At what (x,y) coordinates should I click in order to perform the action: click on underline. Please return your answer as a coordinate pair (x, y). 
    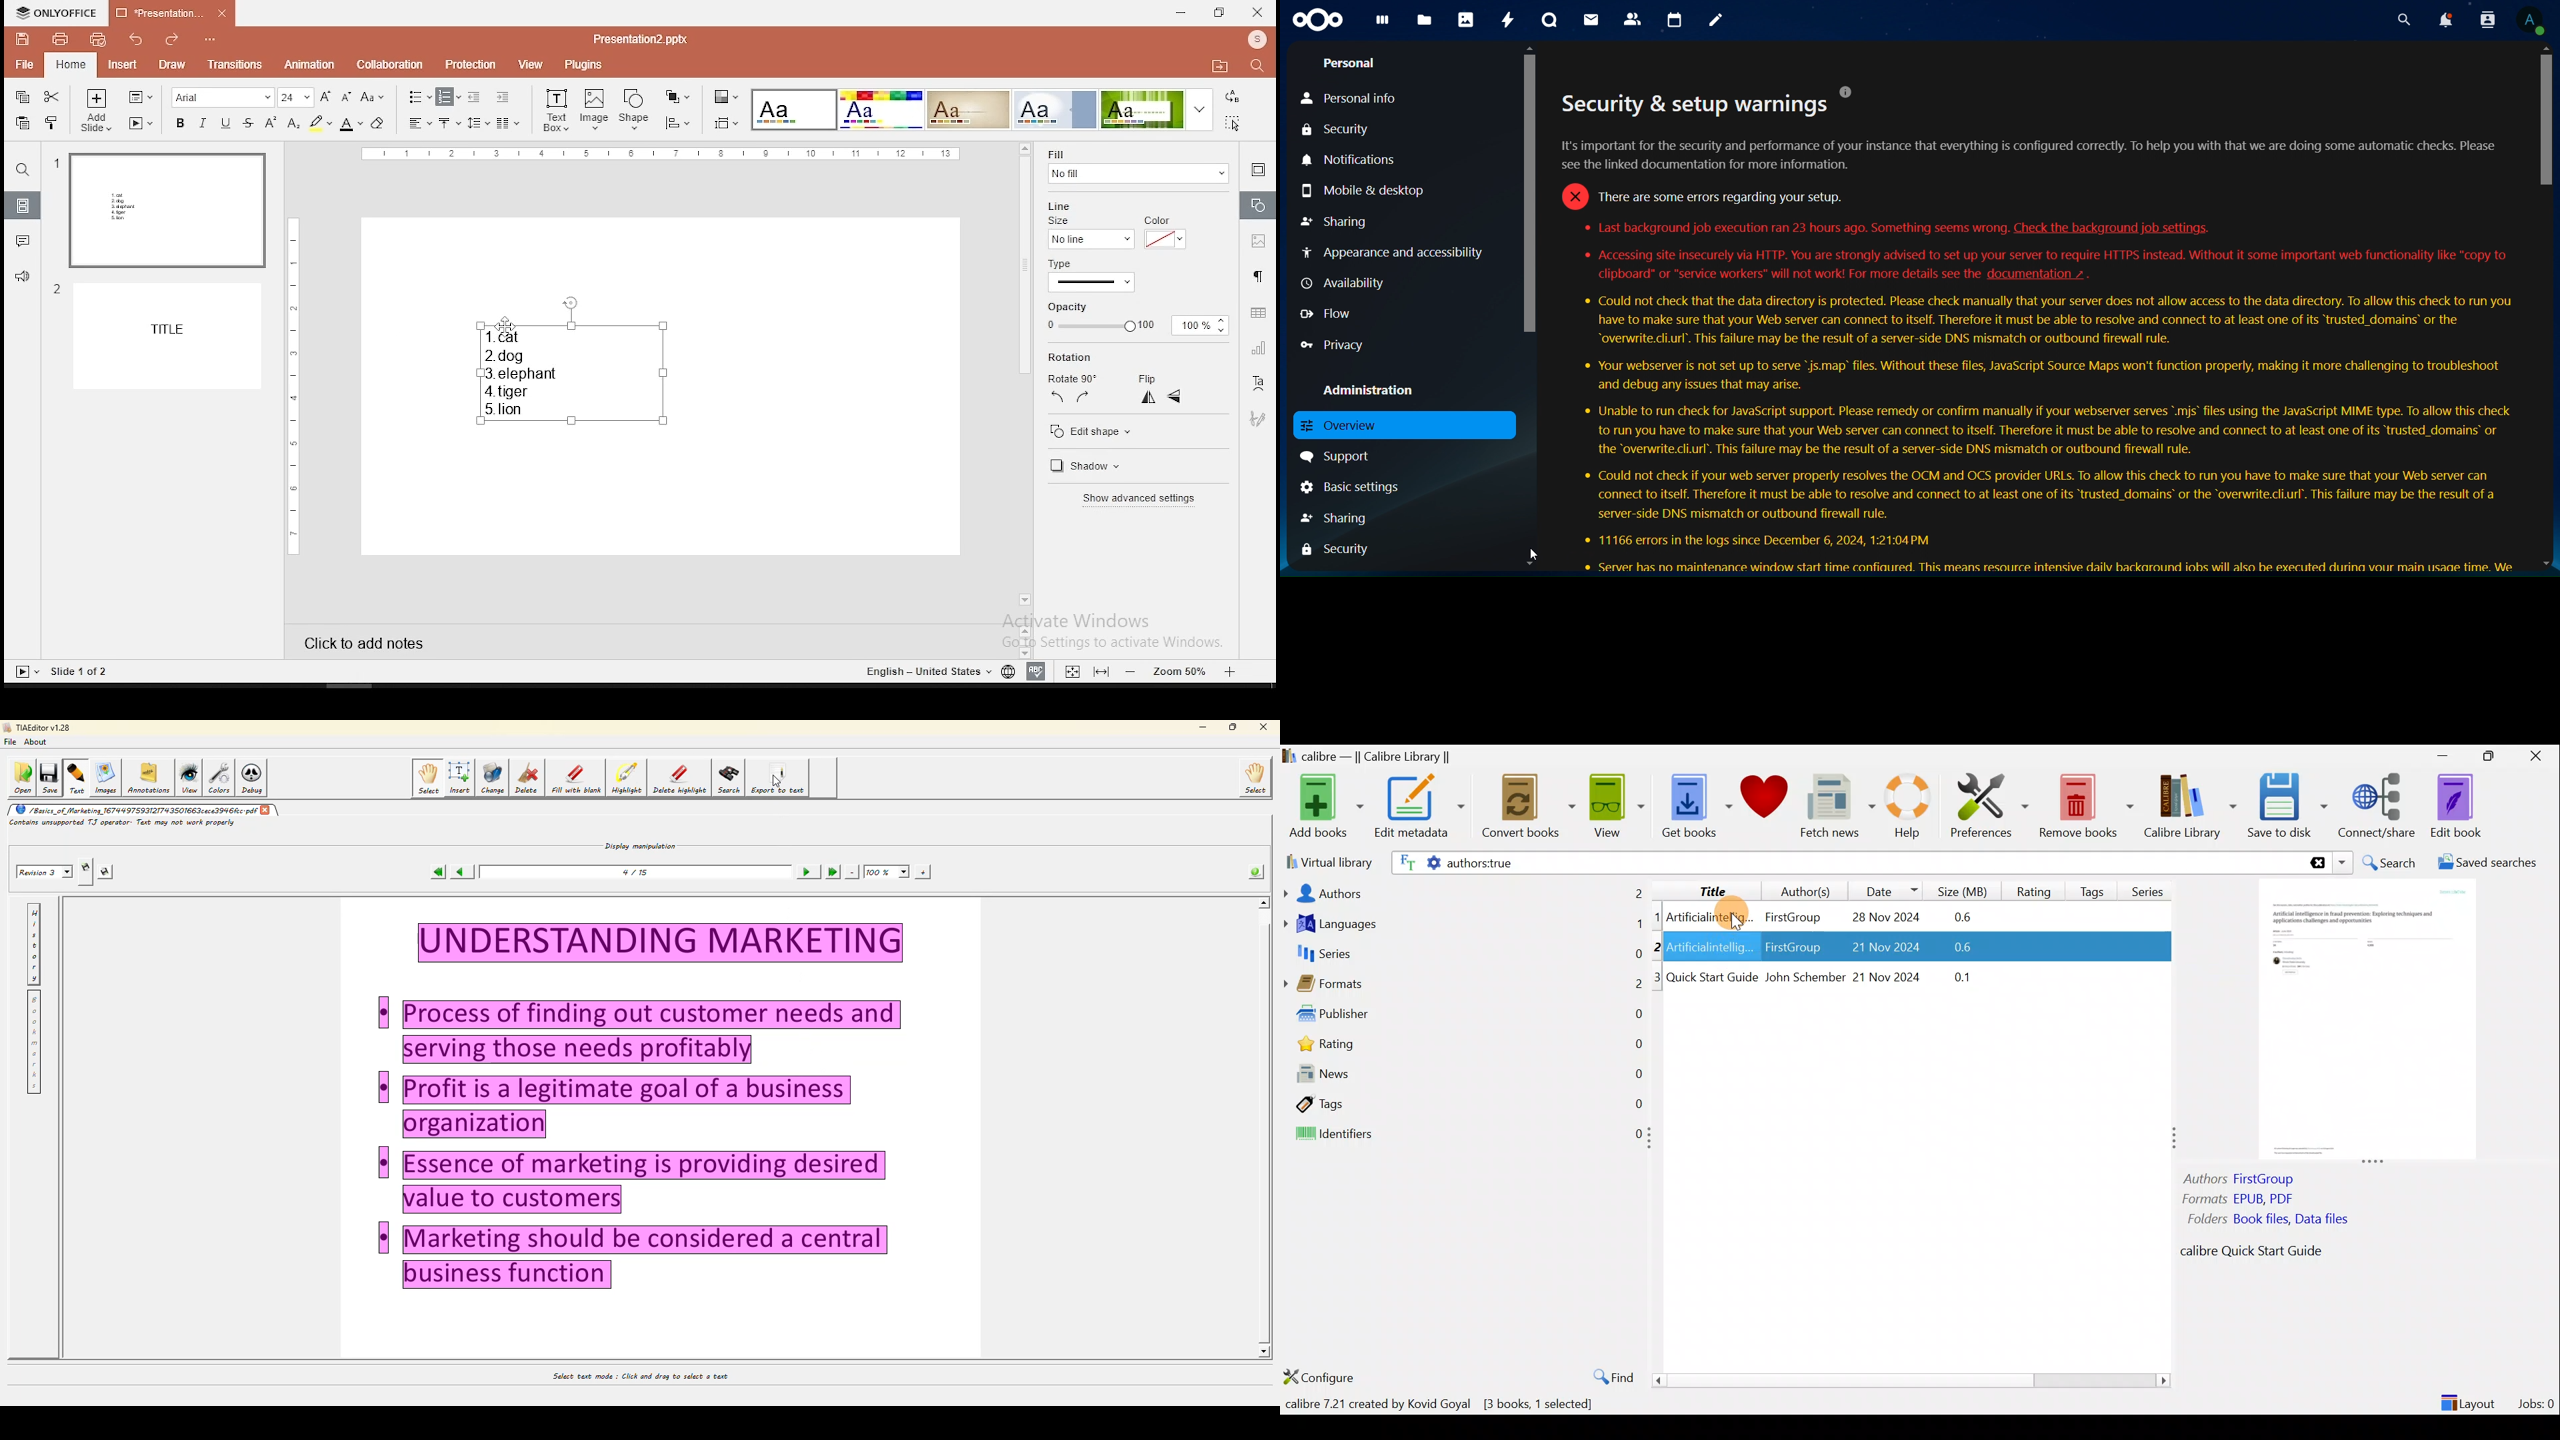
    Looking at the image, I should click on (225, 123).